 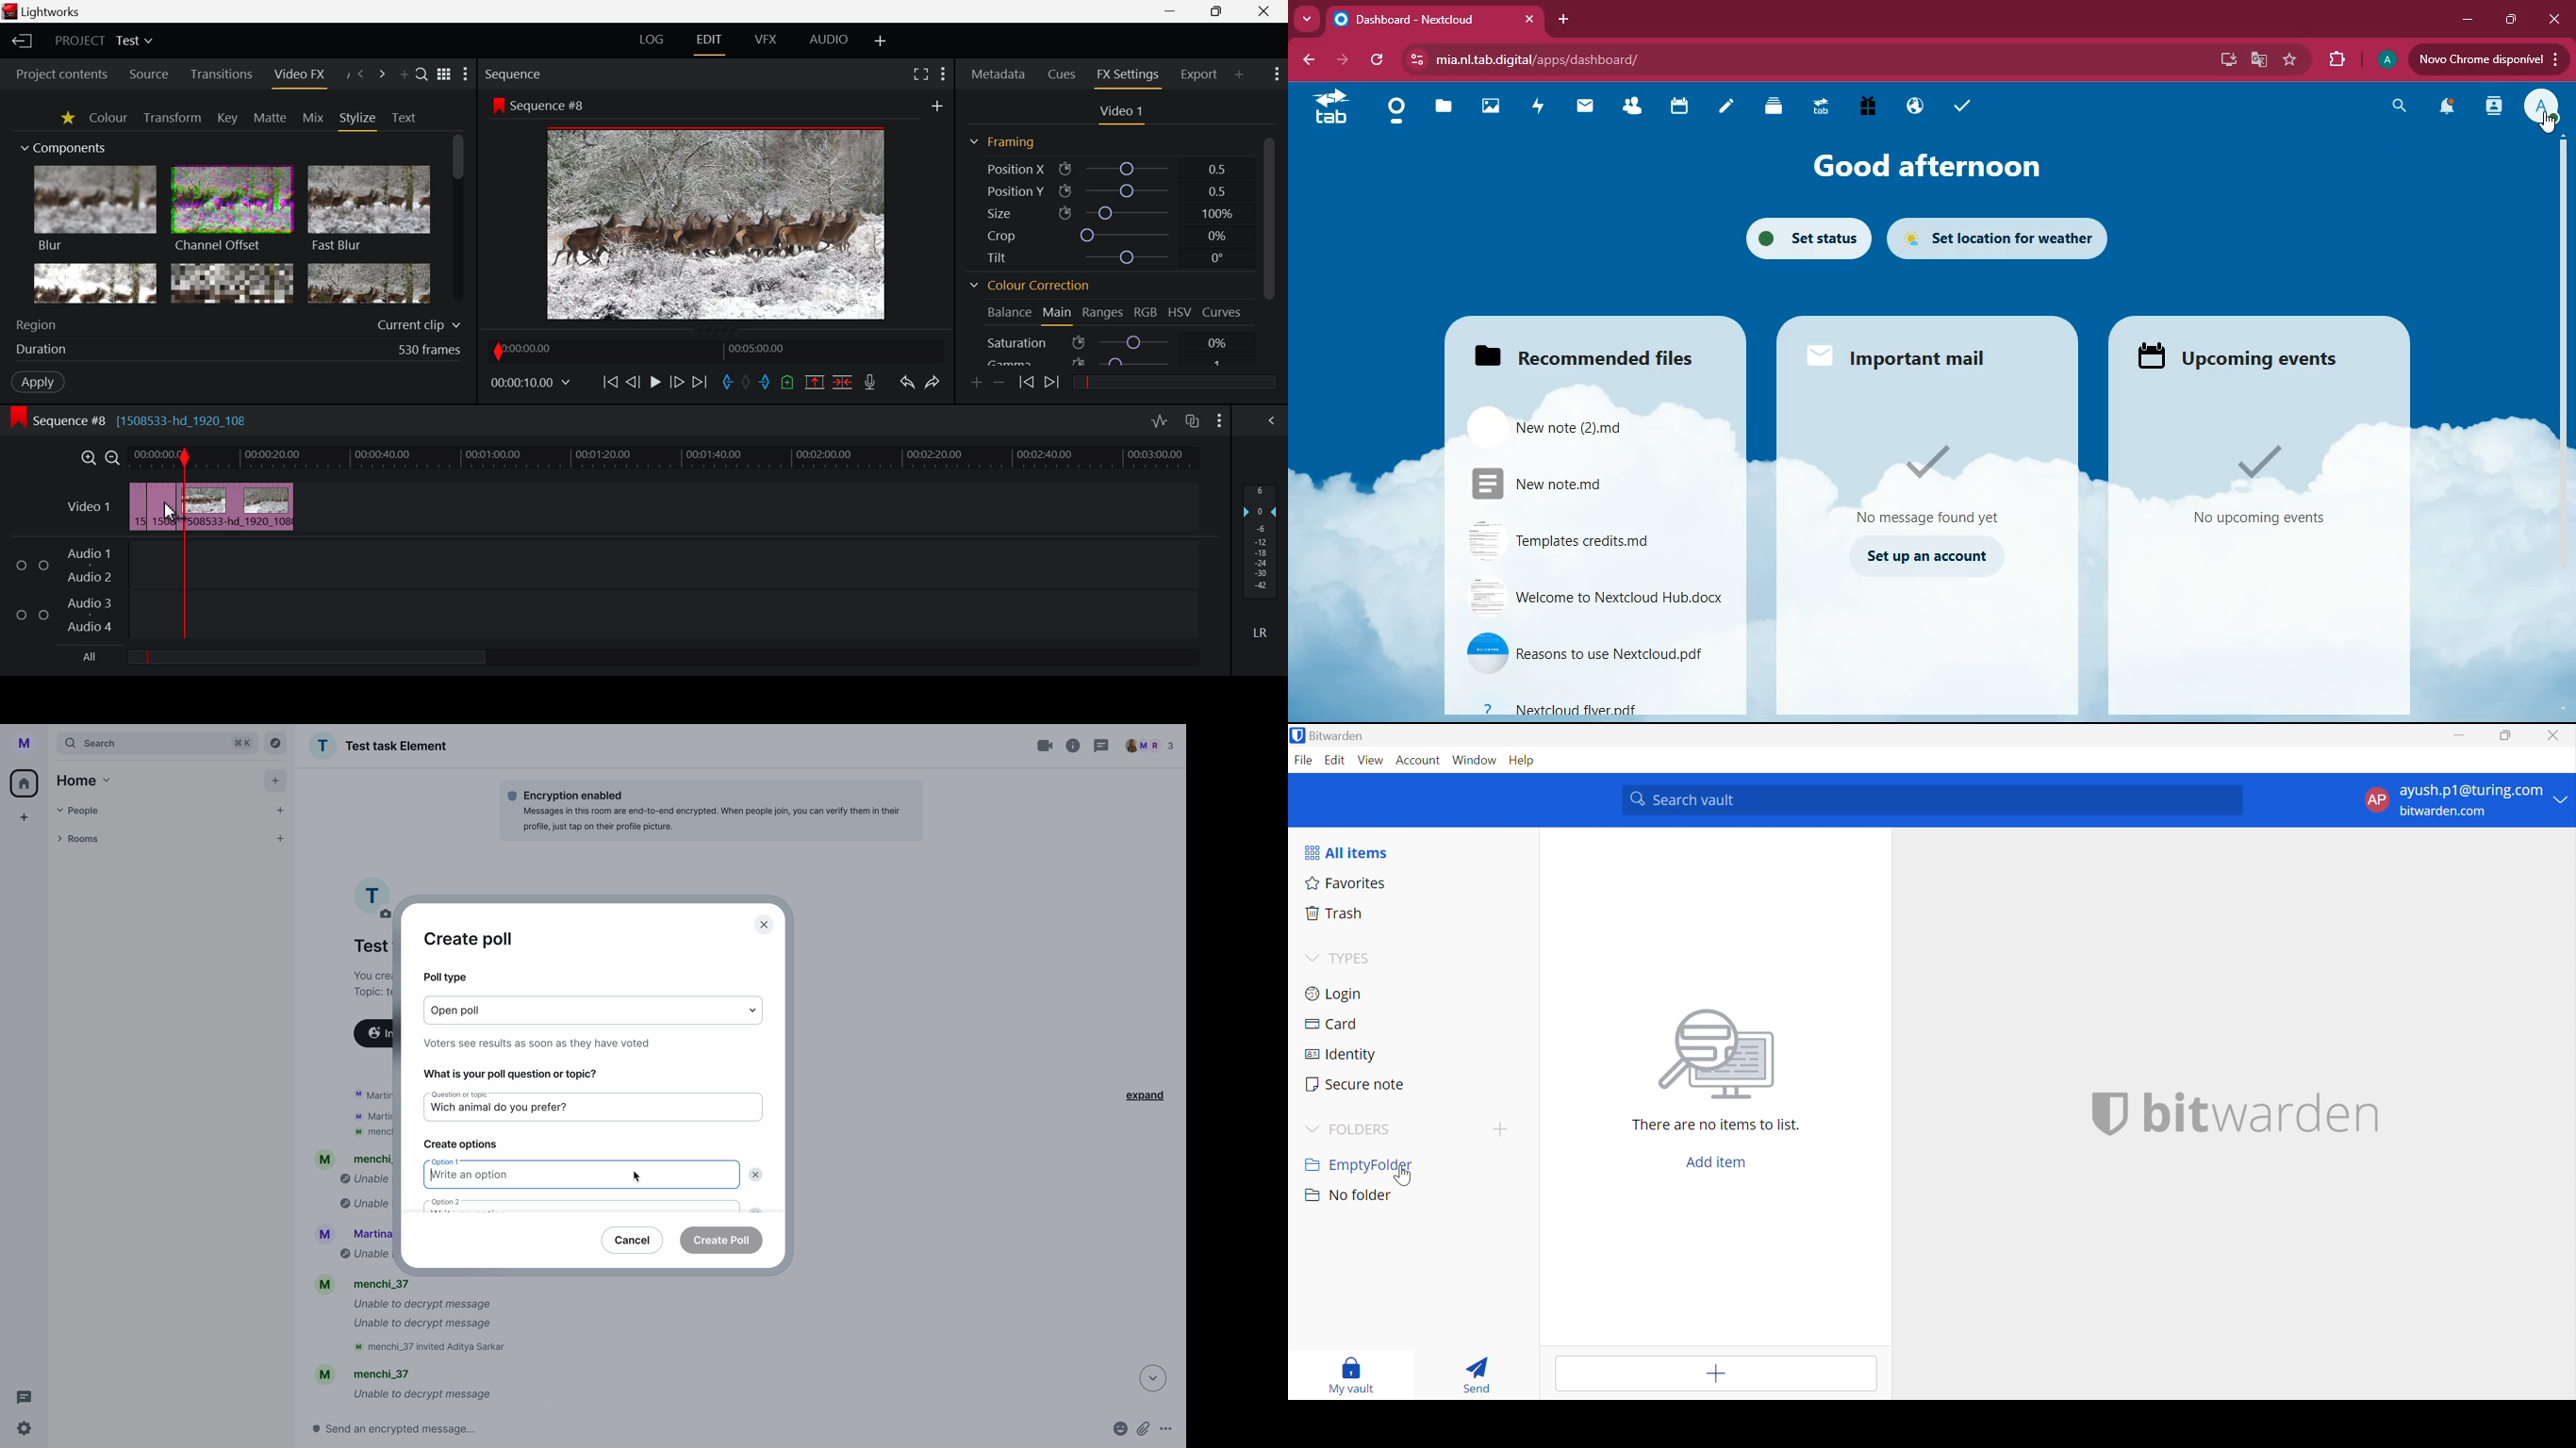 I want to click on Search Vault, so click(x=1933, y=801).